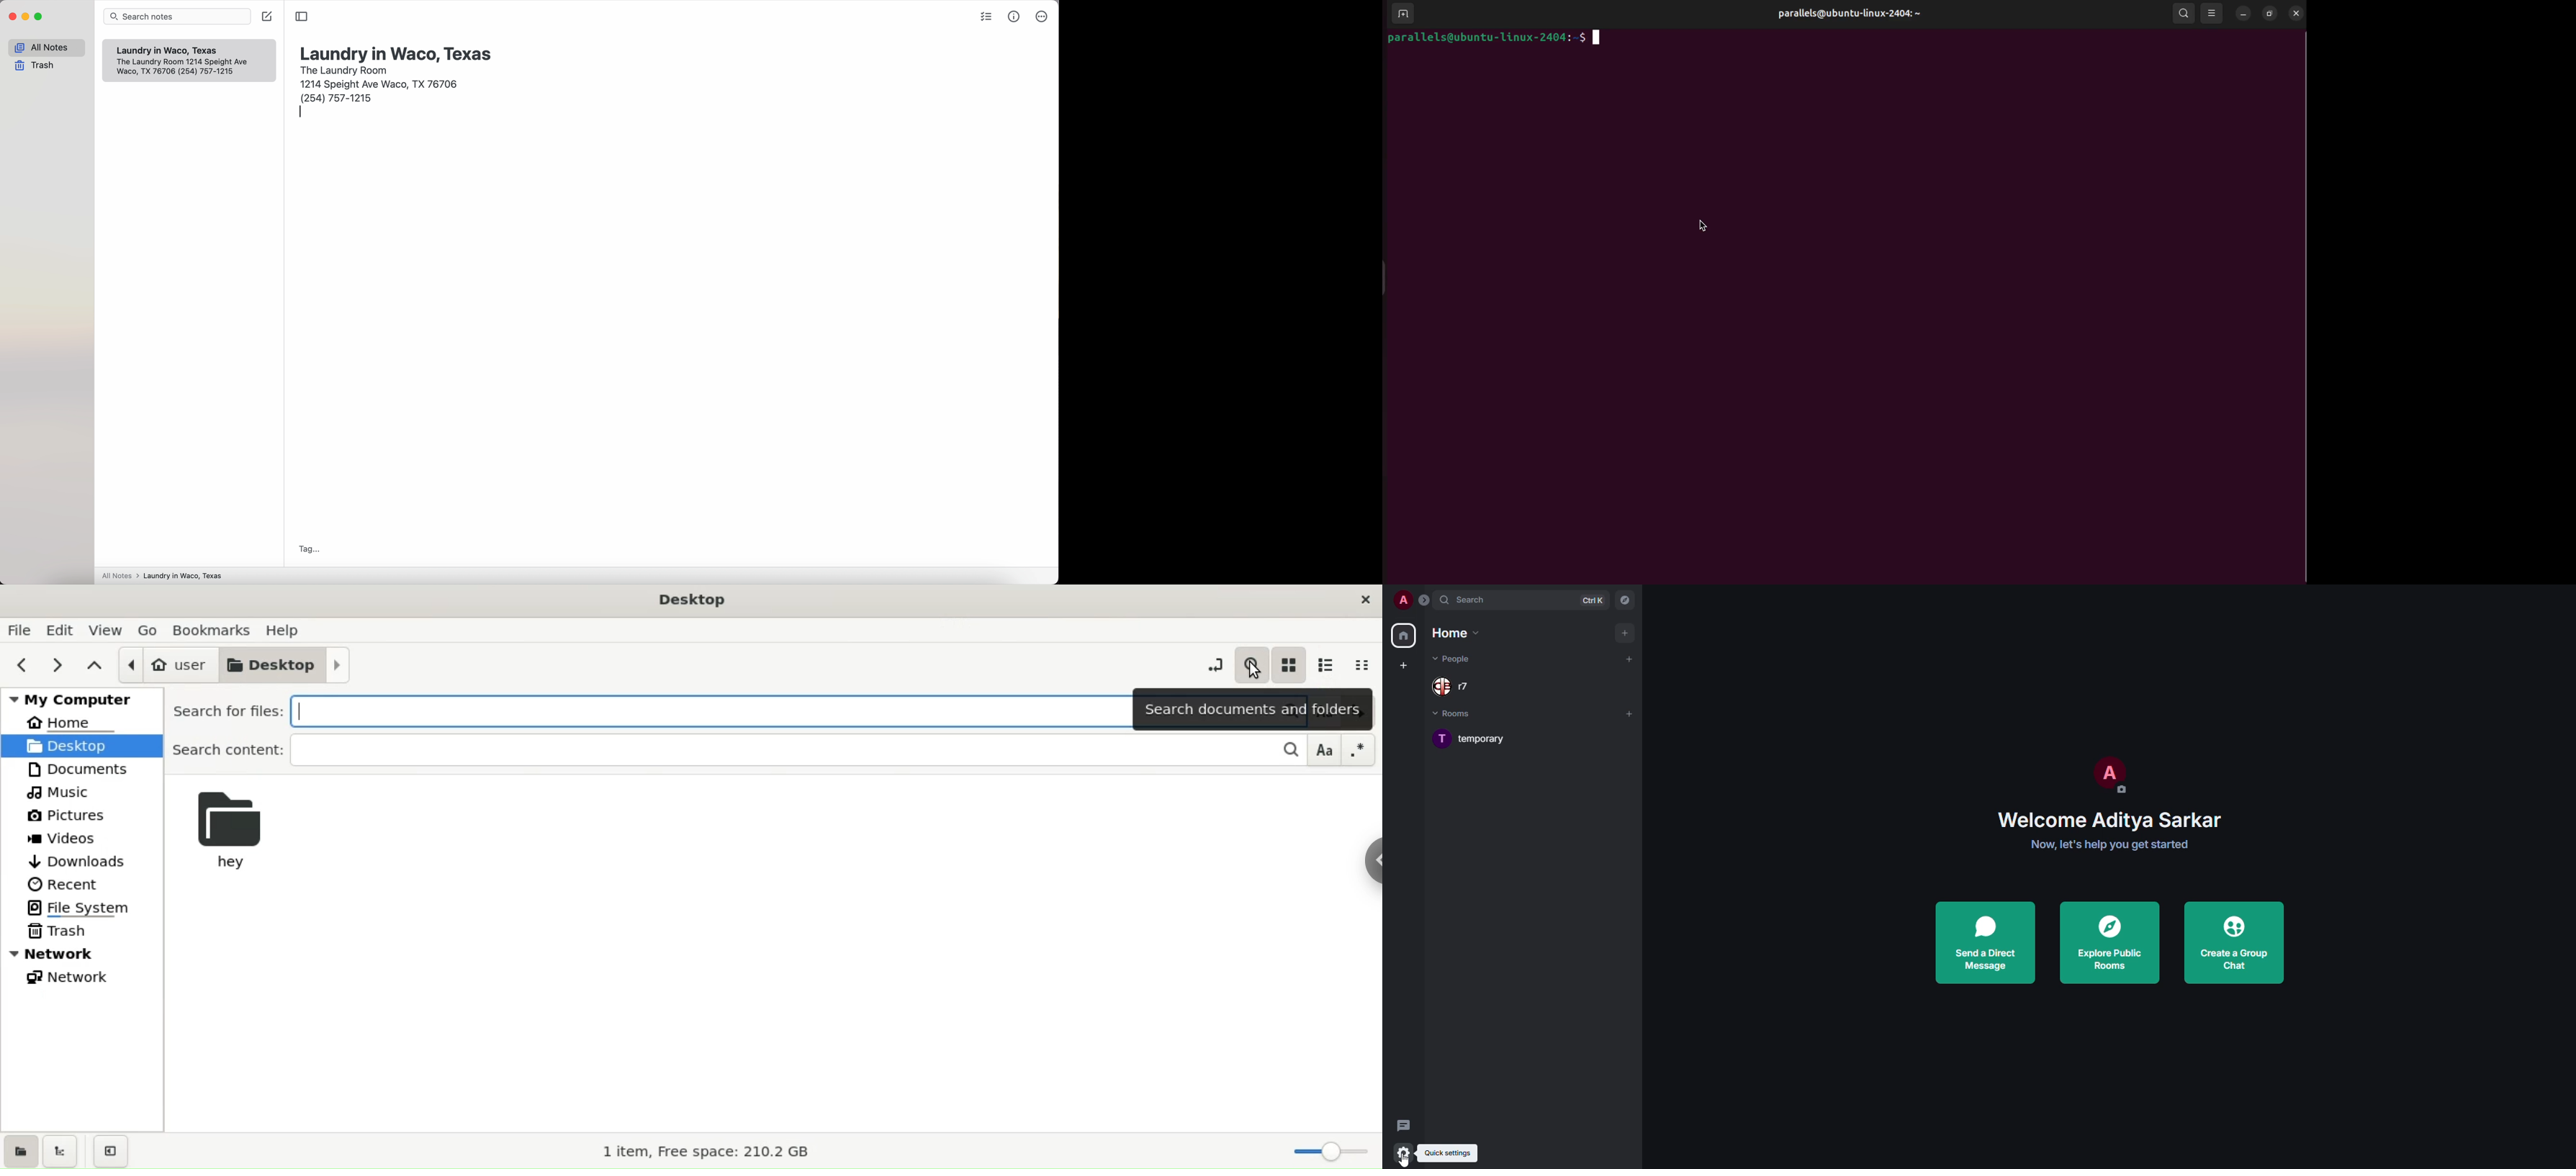  I want to click on list view, so click(1331, 664).